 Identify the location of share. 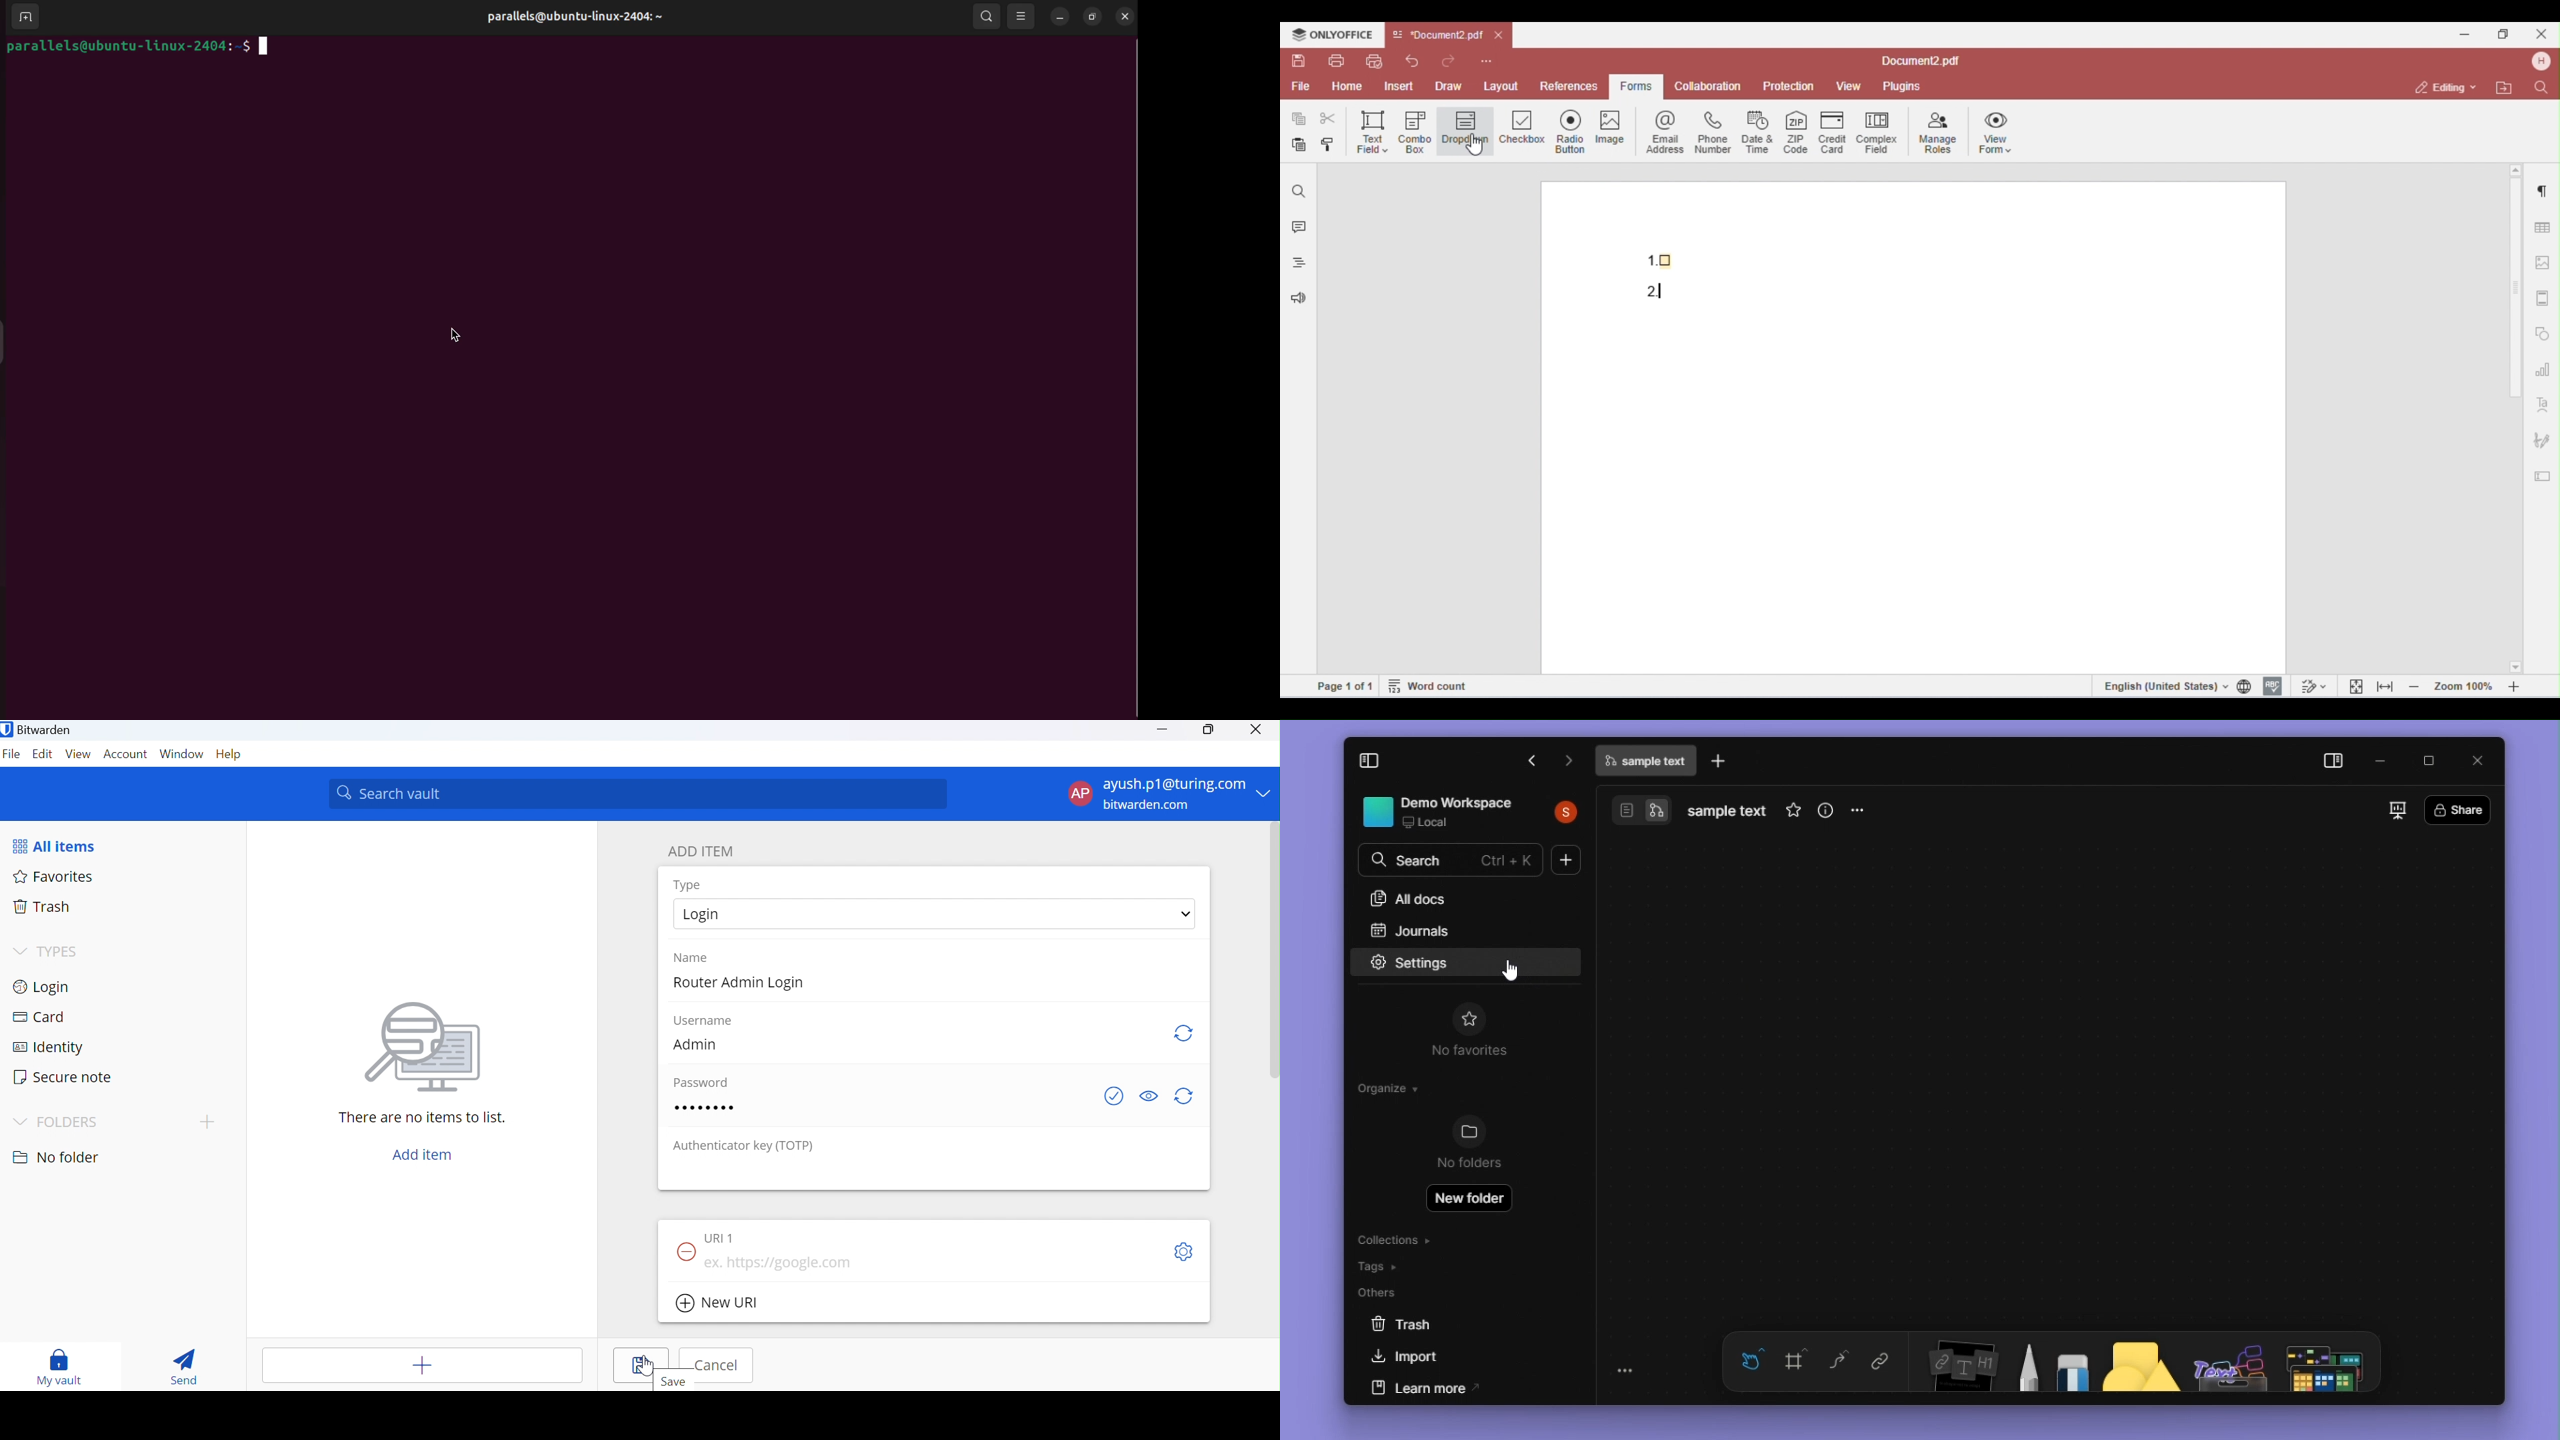
(2458, 810).